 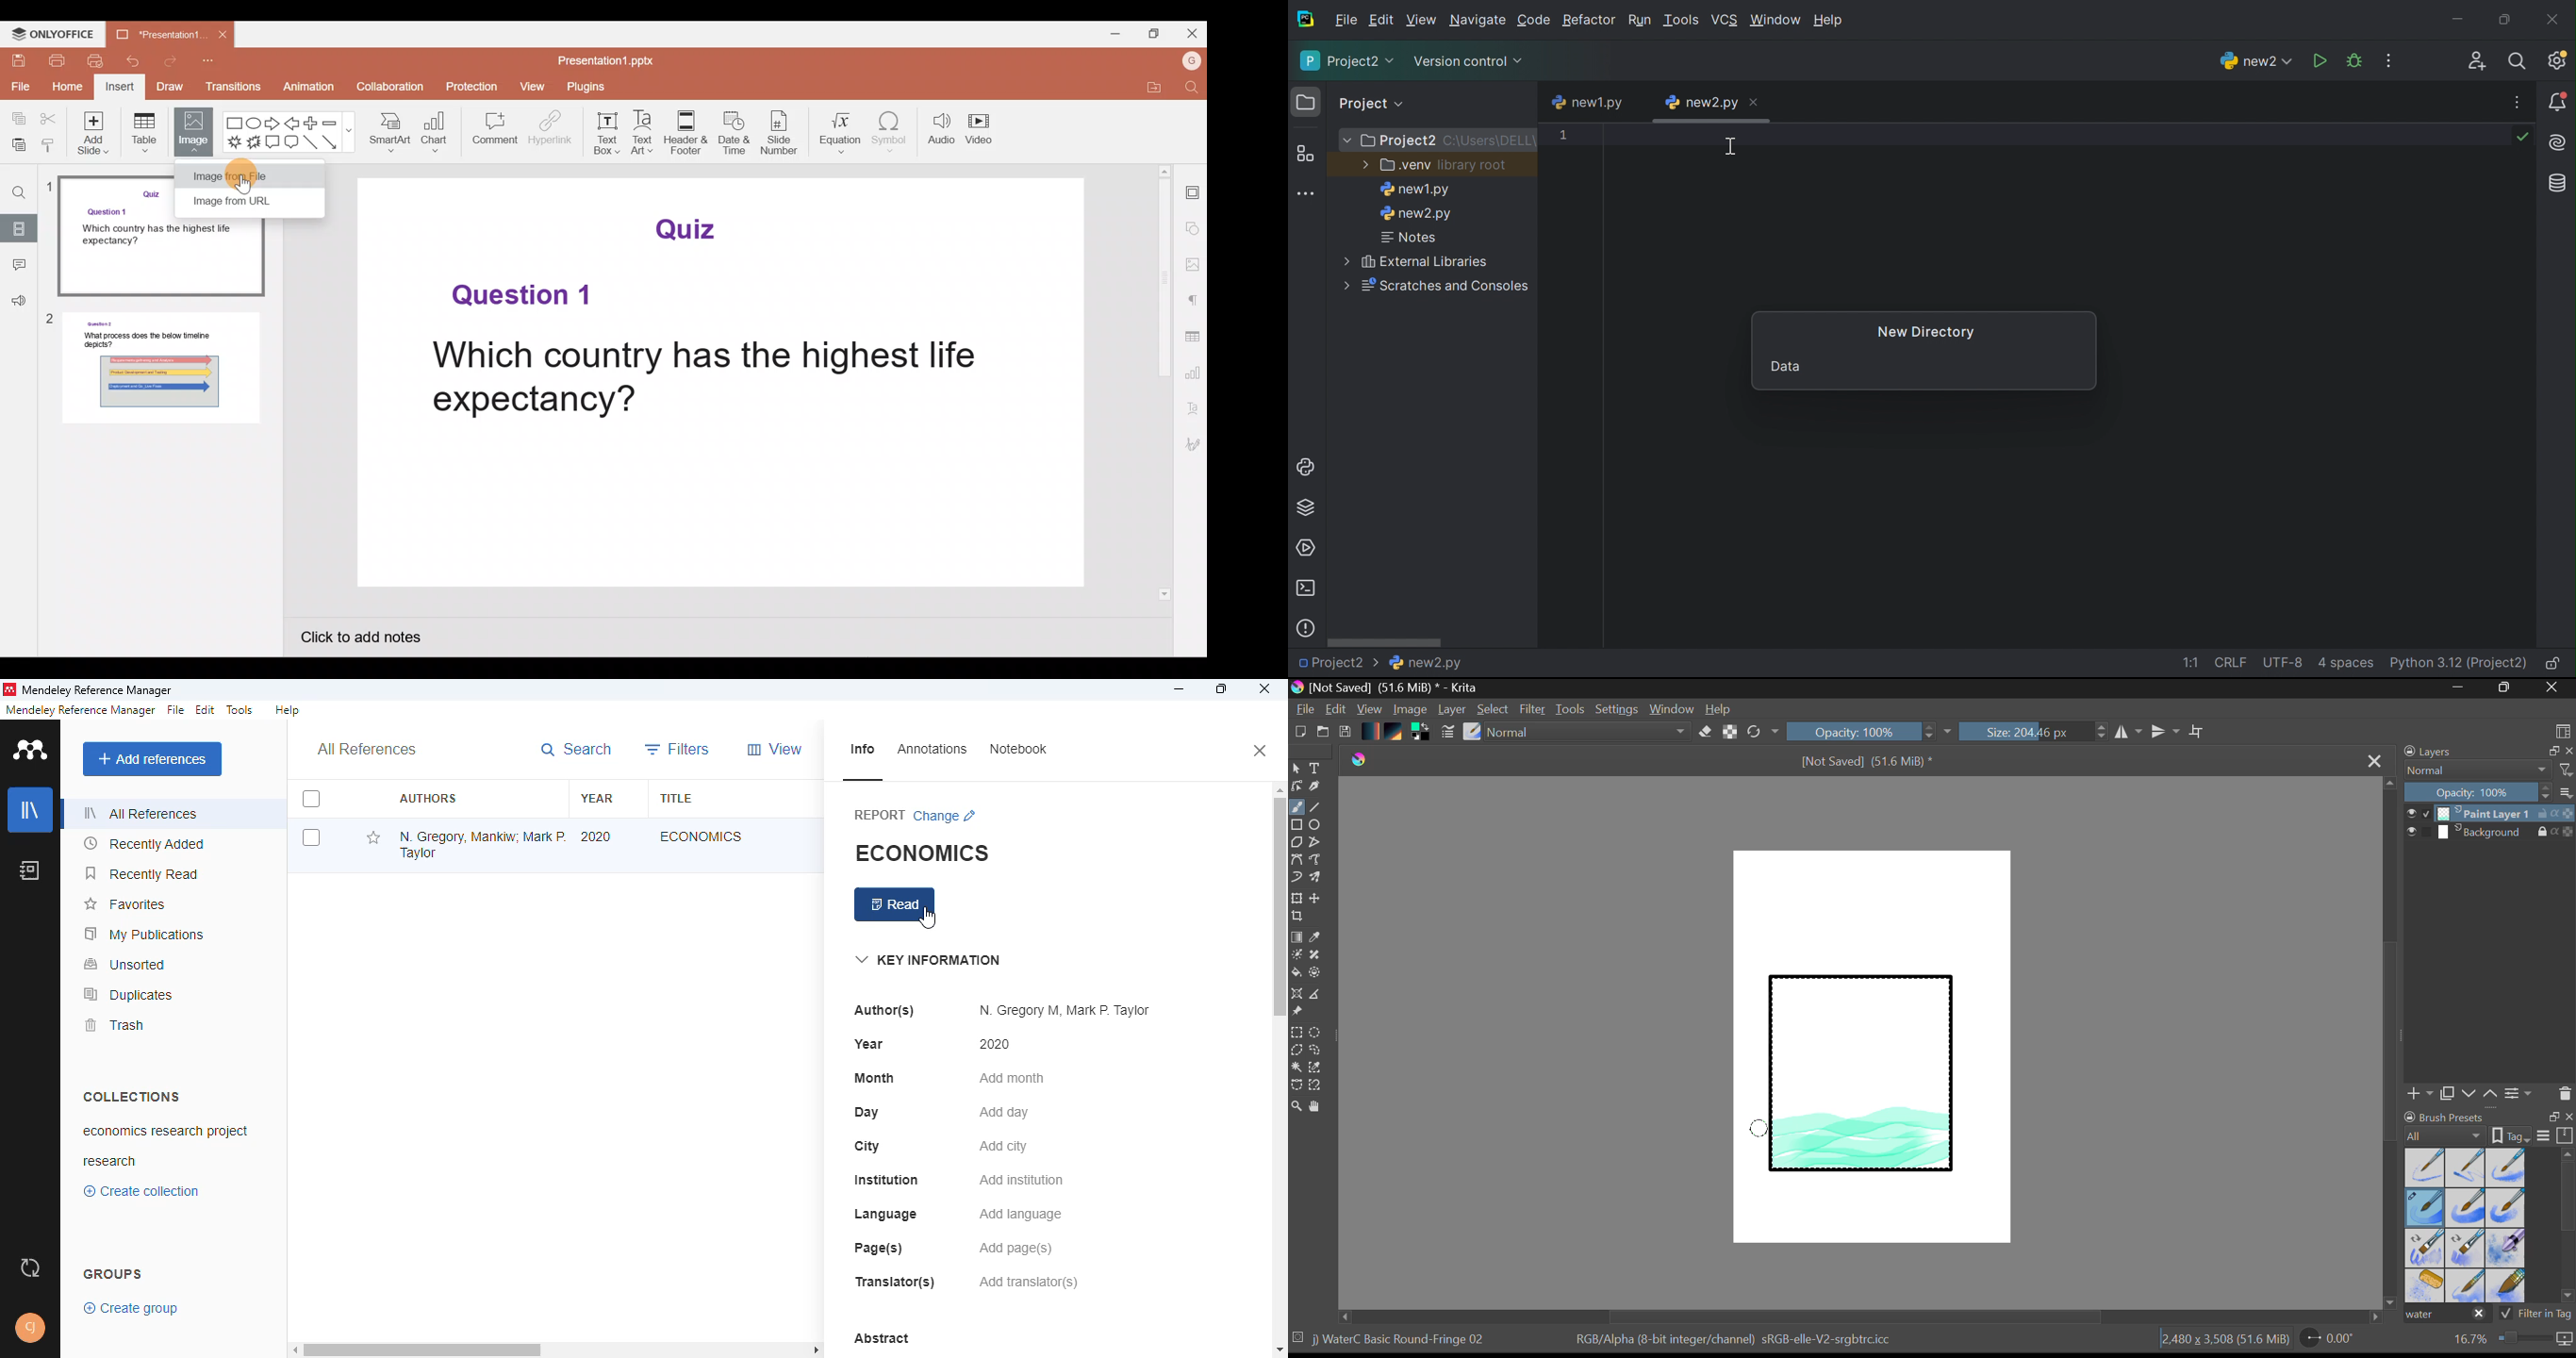 What do you see at coordinates (1193, 409) in the screenshot?
I see `Text Art settings` at bounding box center [1193, 409].